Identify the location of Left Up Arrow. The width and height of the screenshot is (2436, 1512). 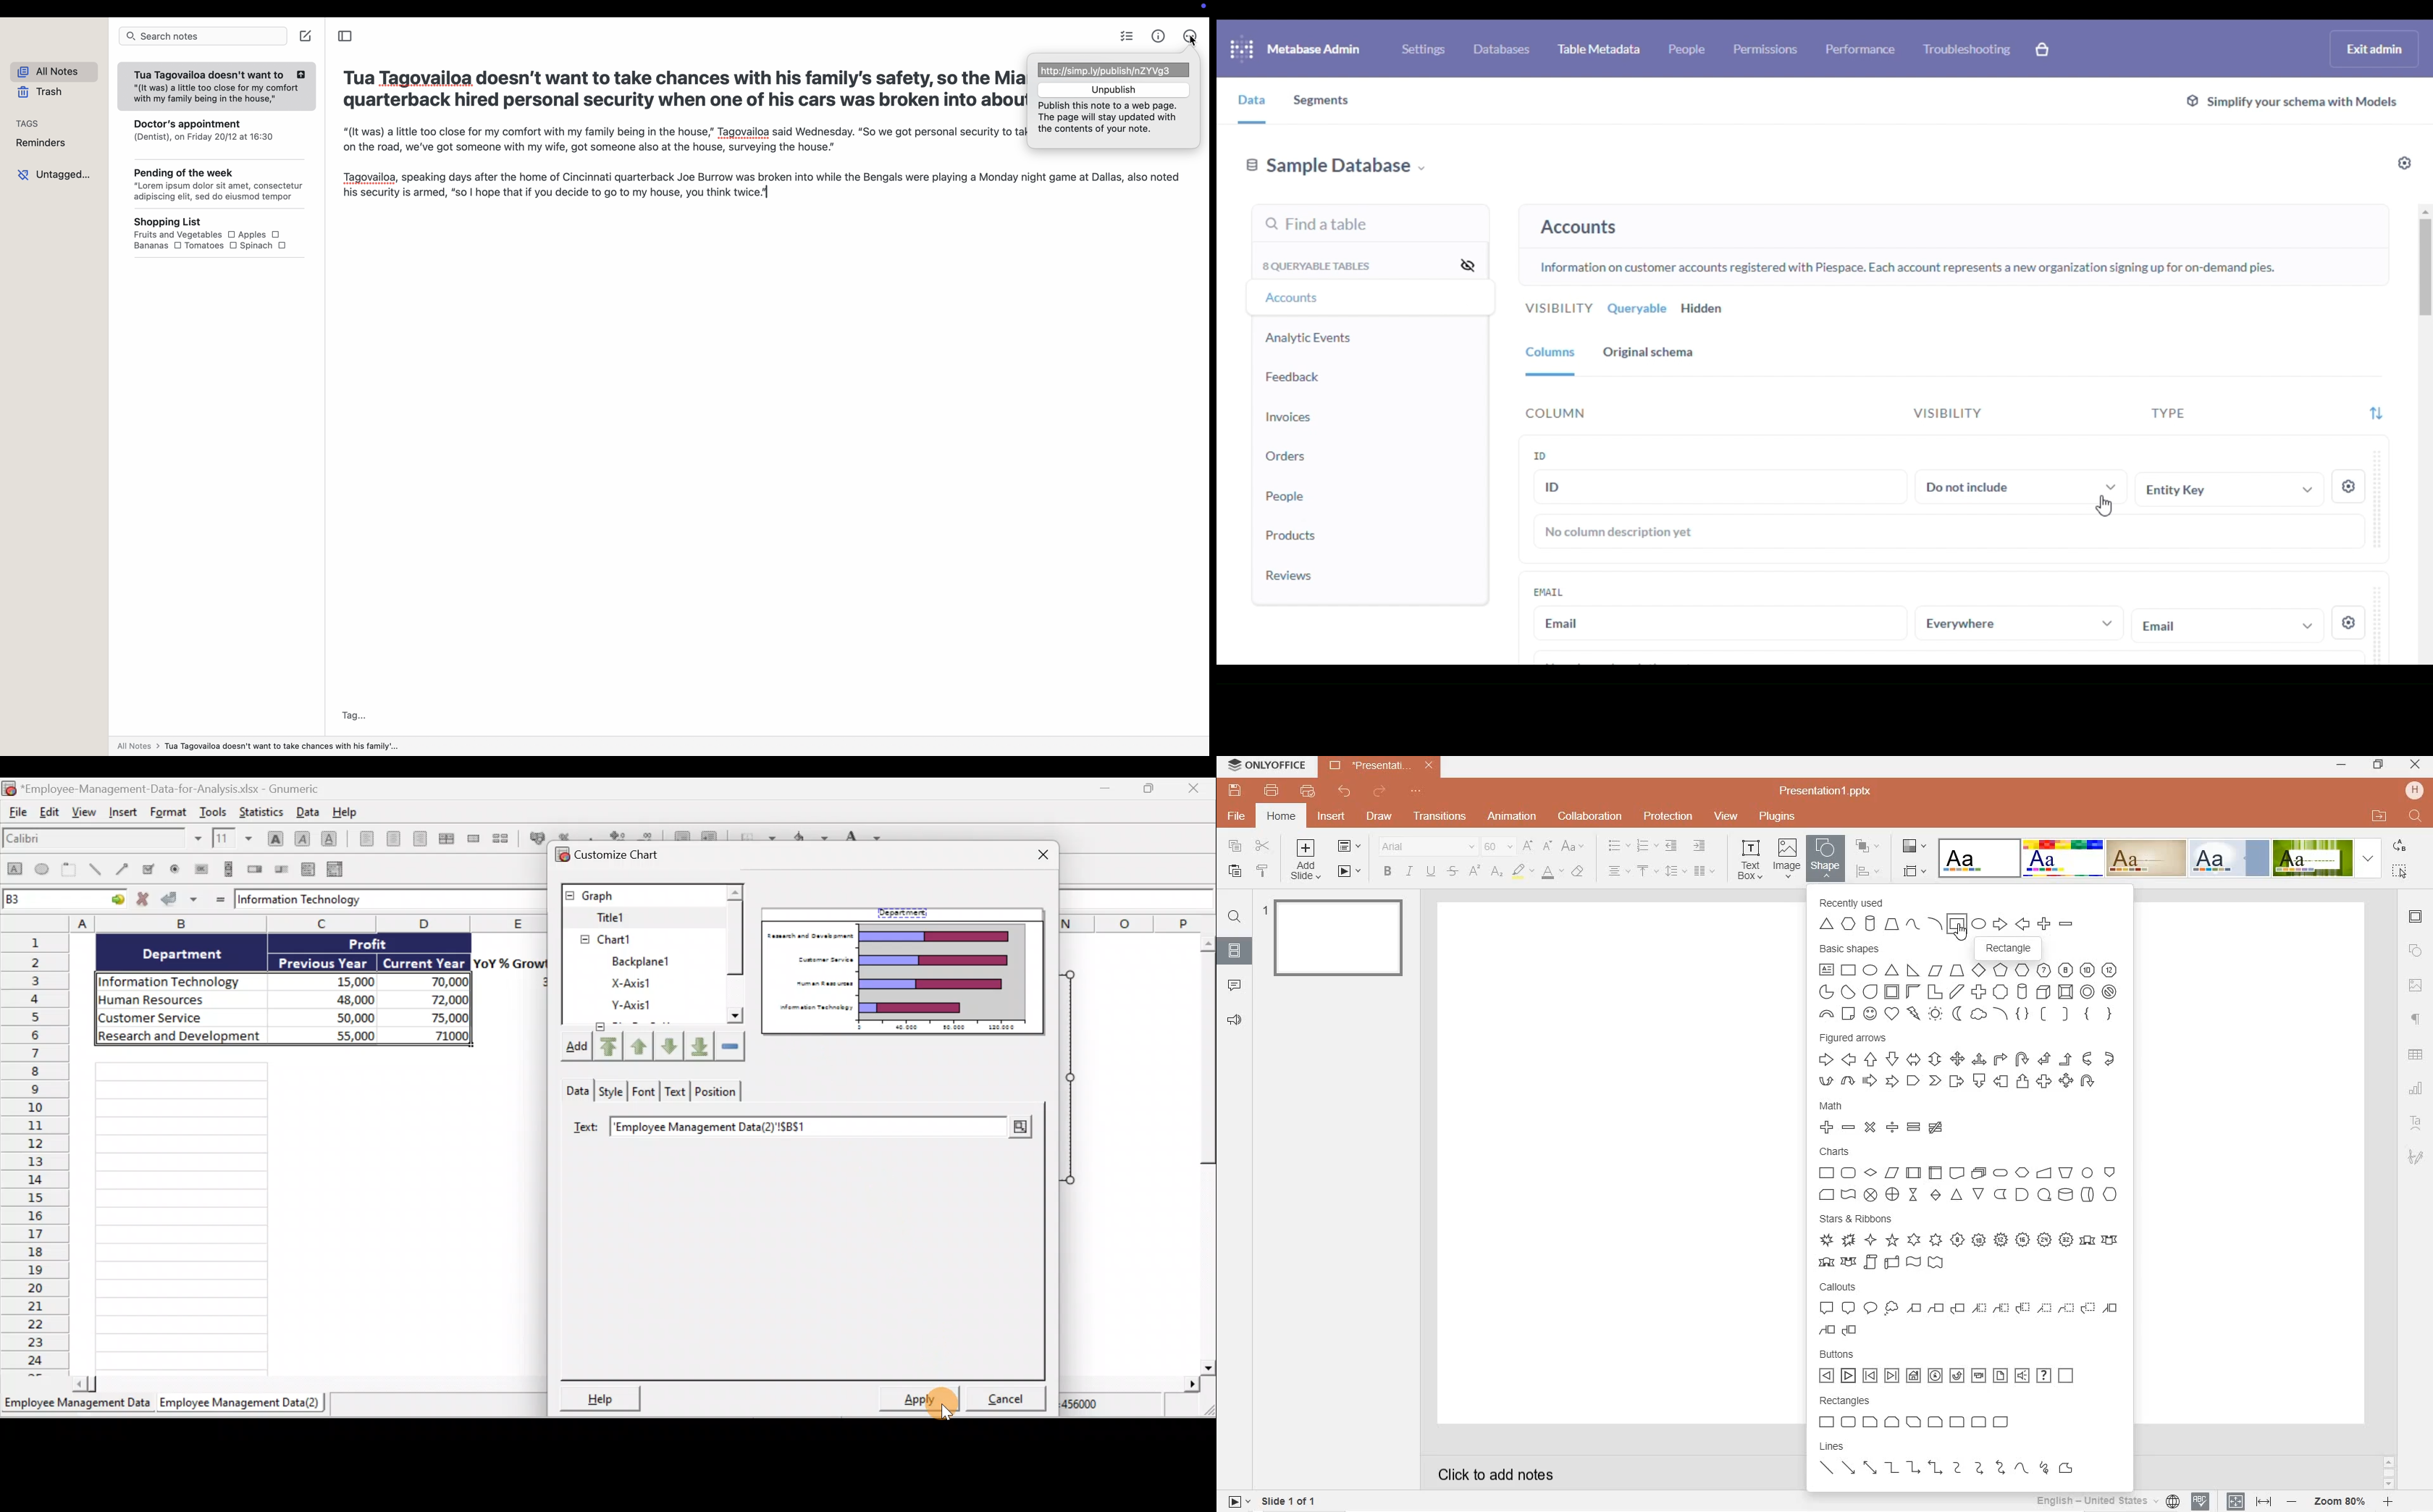
(2044, 1060).